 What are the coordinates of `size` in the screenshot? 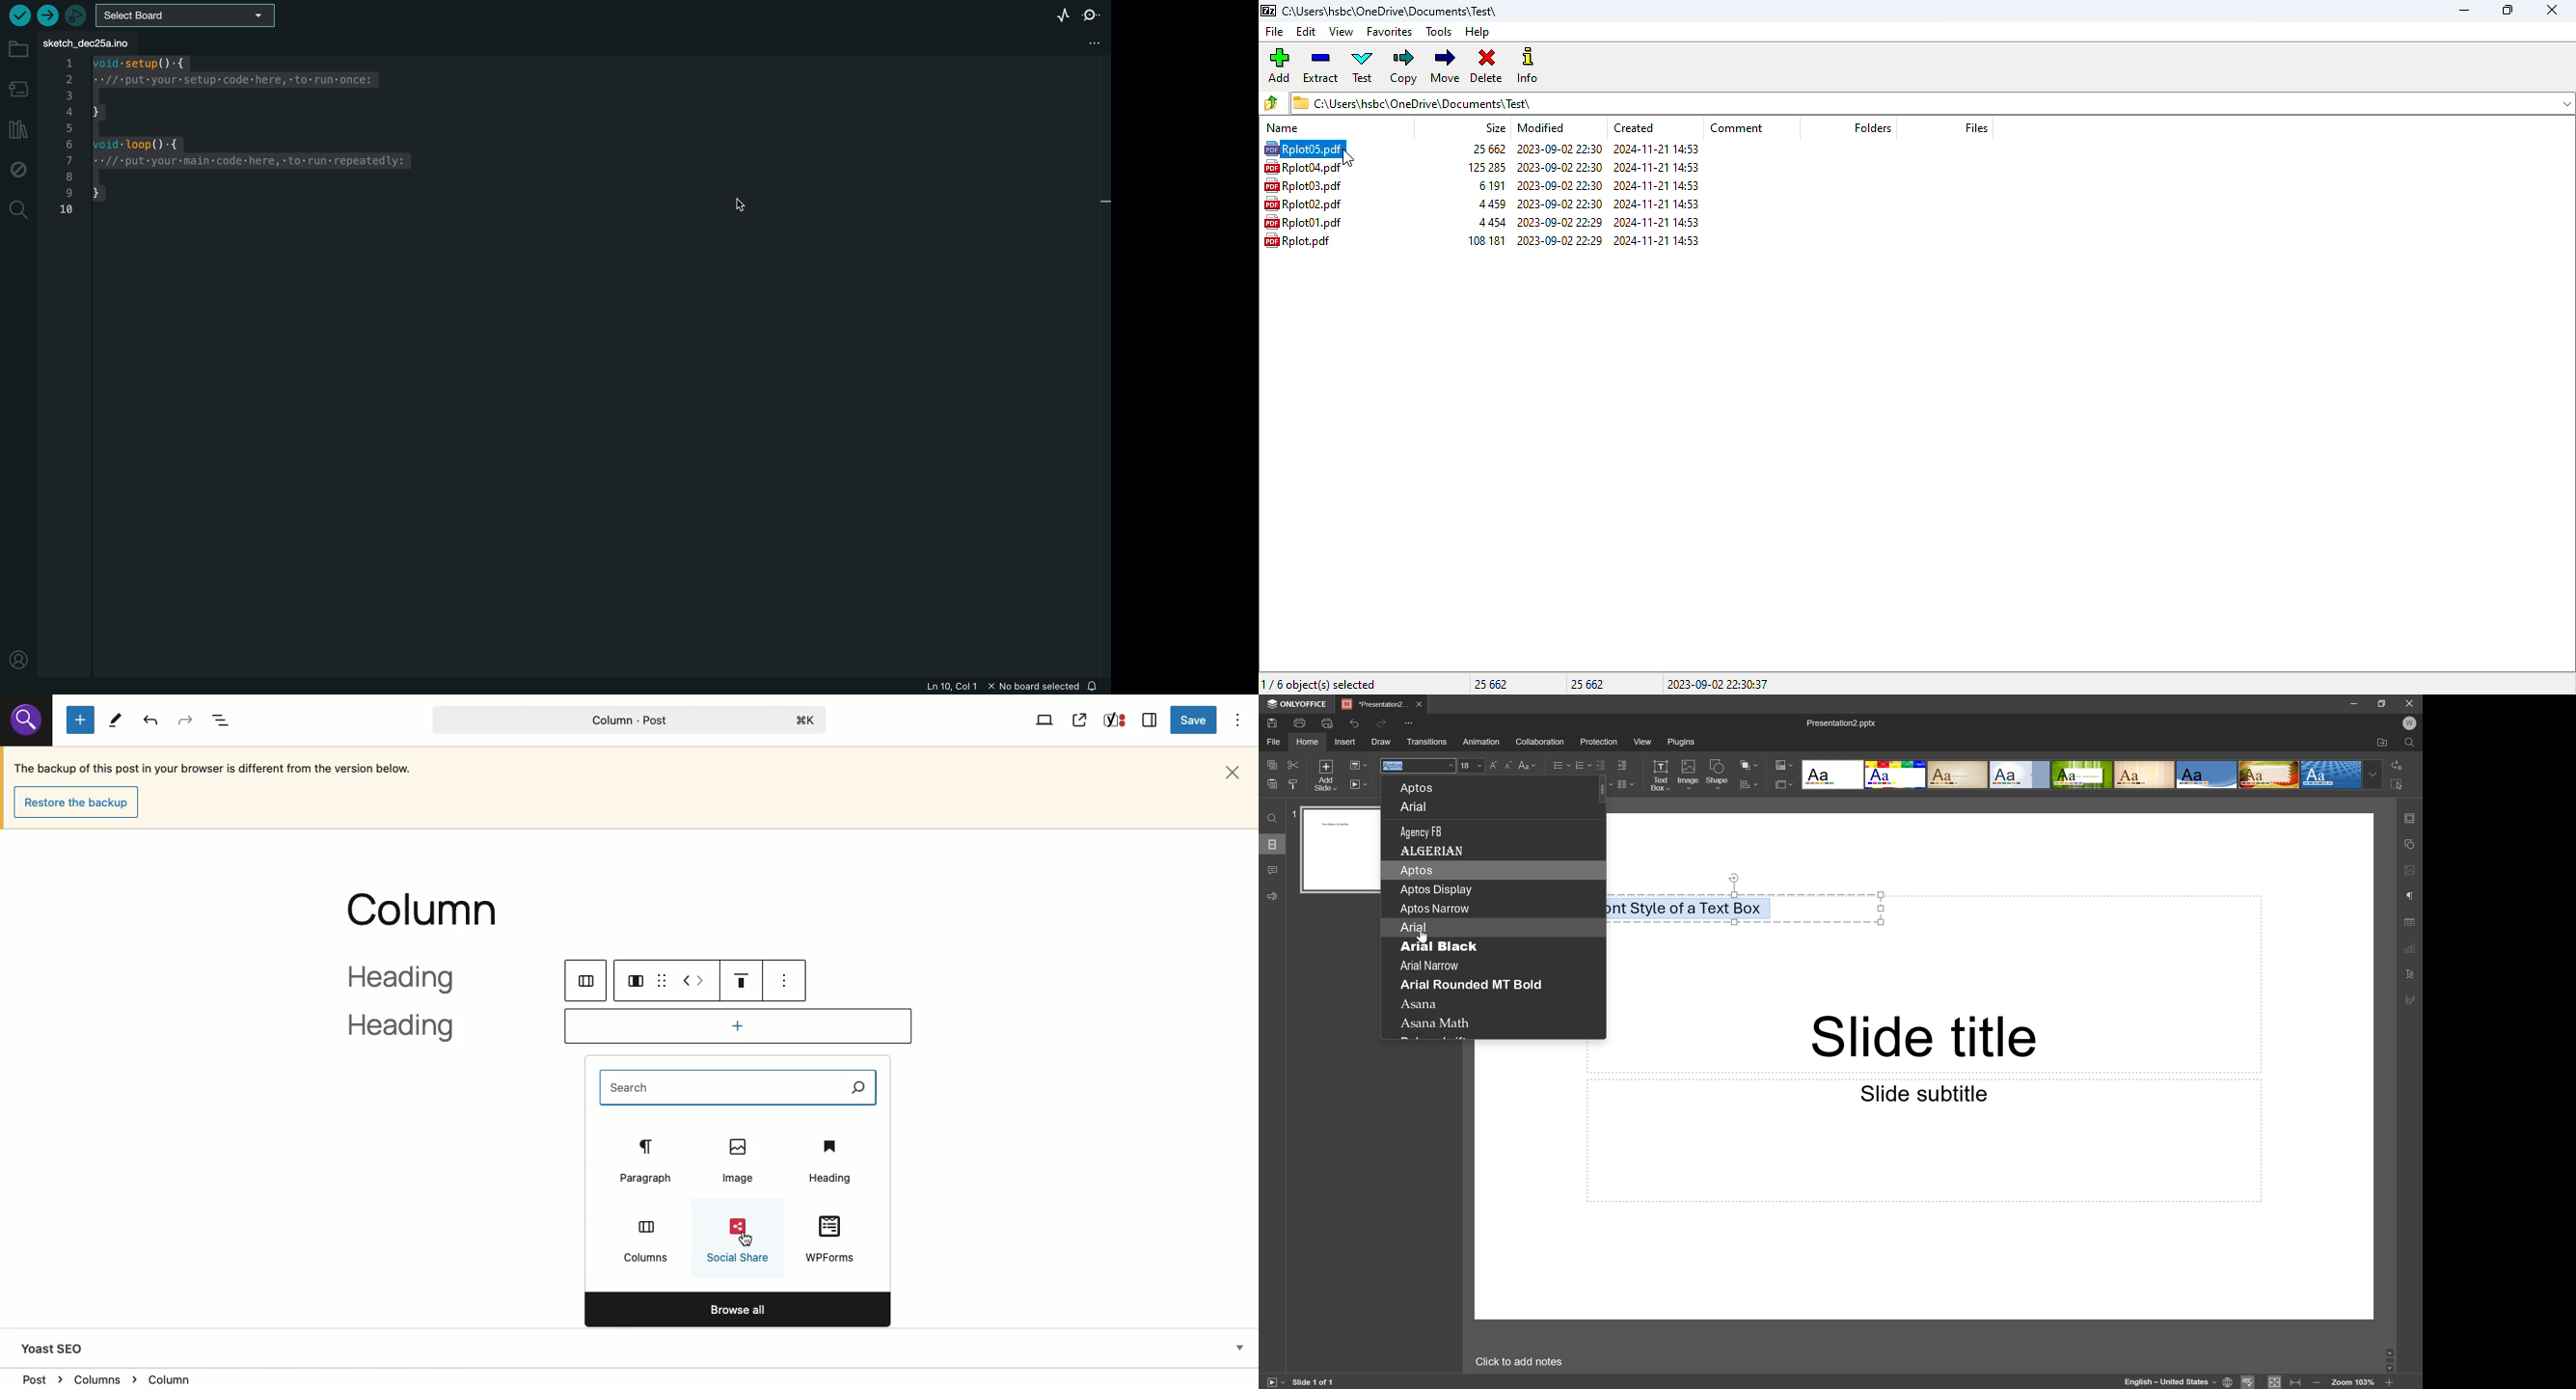 It's located at (1488, 167).